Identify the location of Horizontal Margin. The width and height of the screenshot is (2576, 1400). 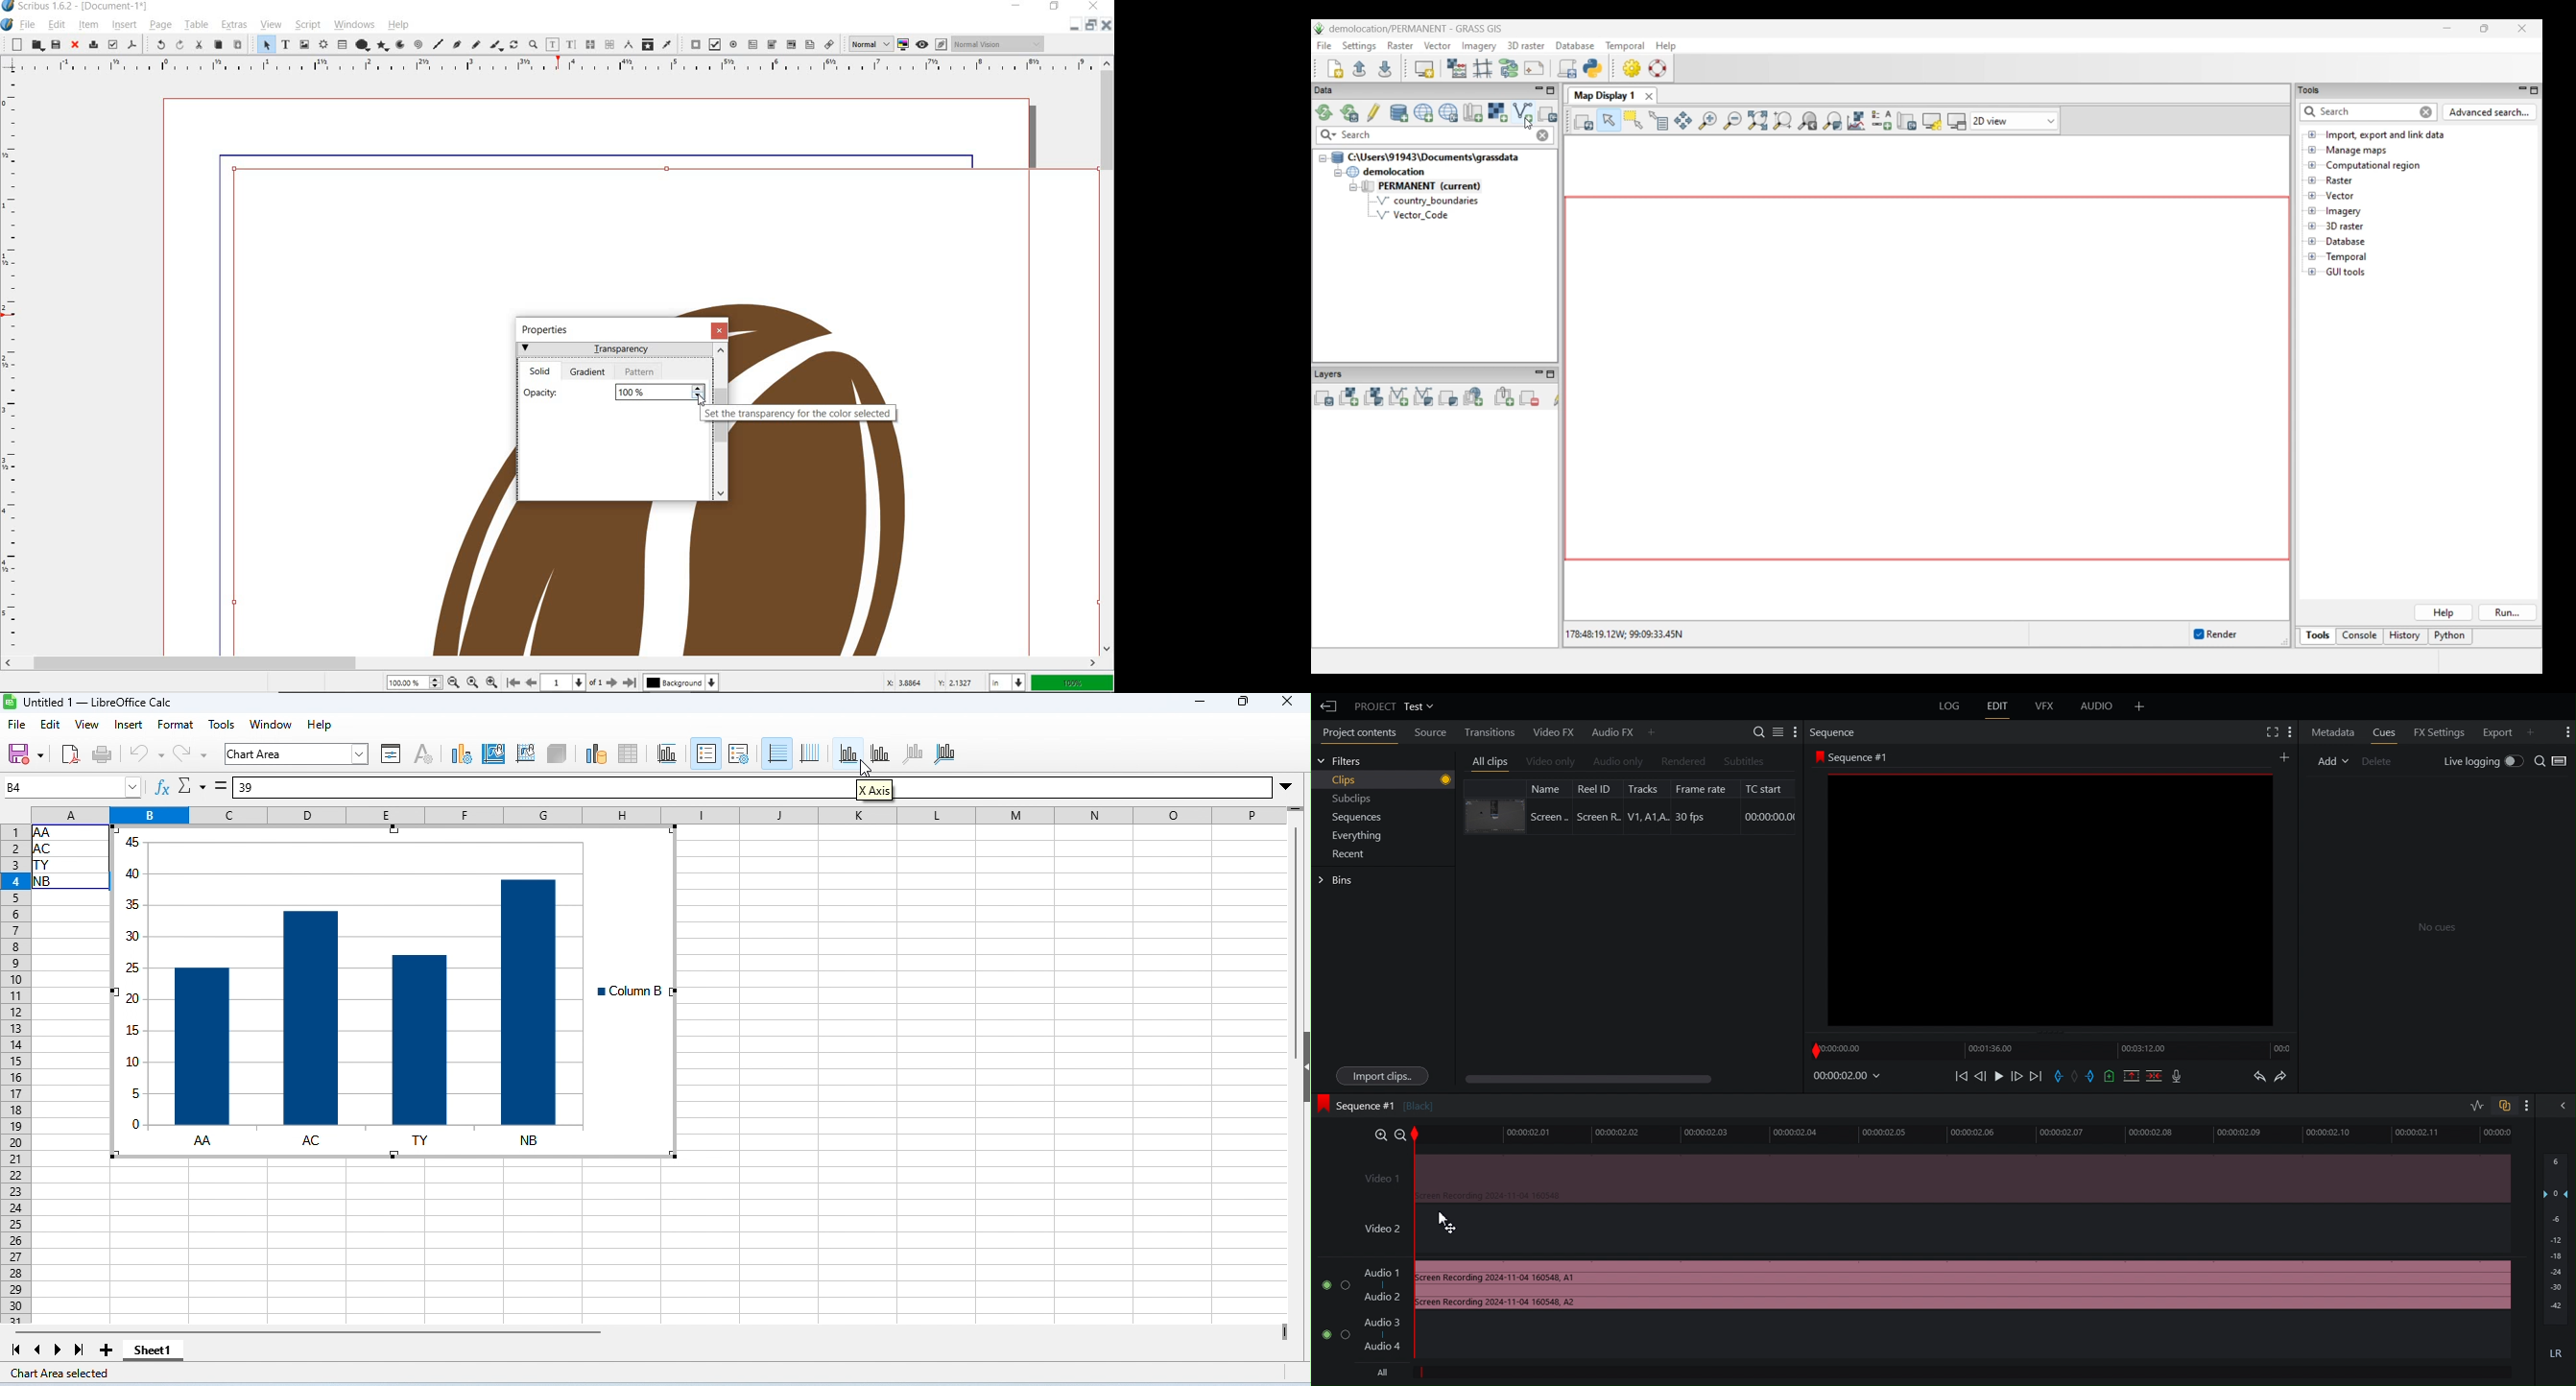
(548, 67).